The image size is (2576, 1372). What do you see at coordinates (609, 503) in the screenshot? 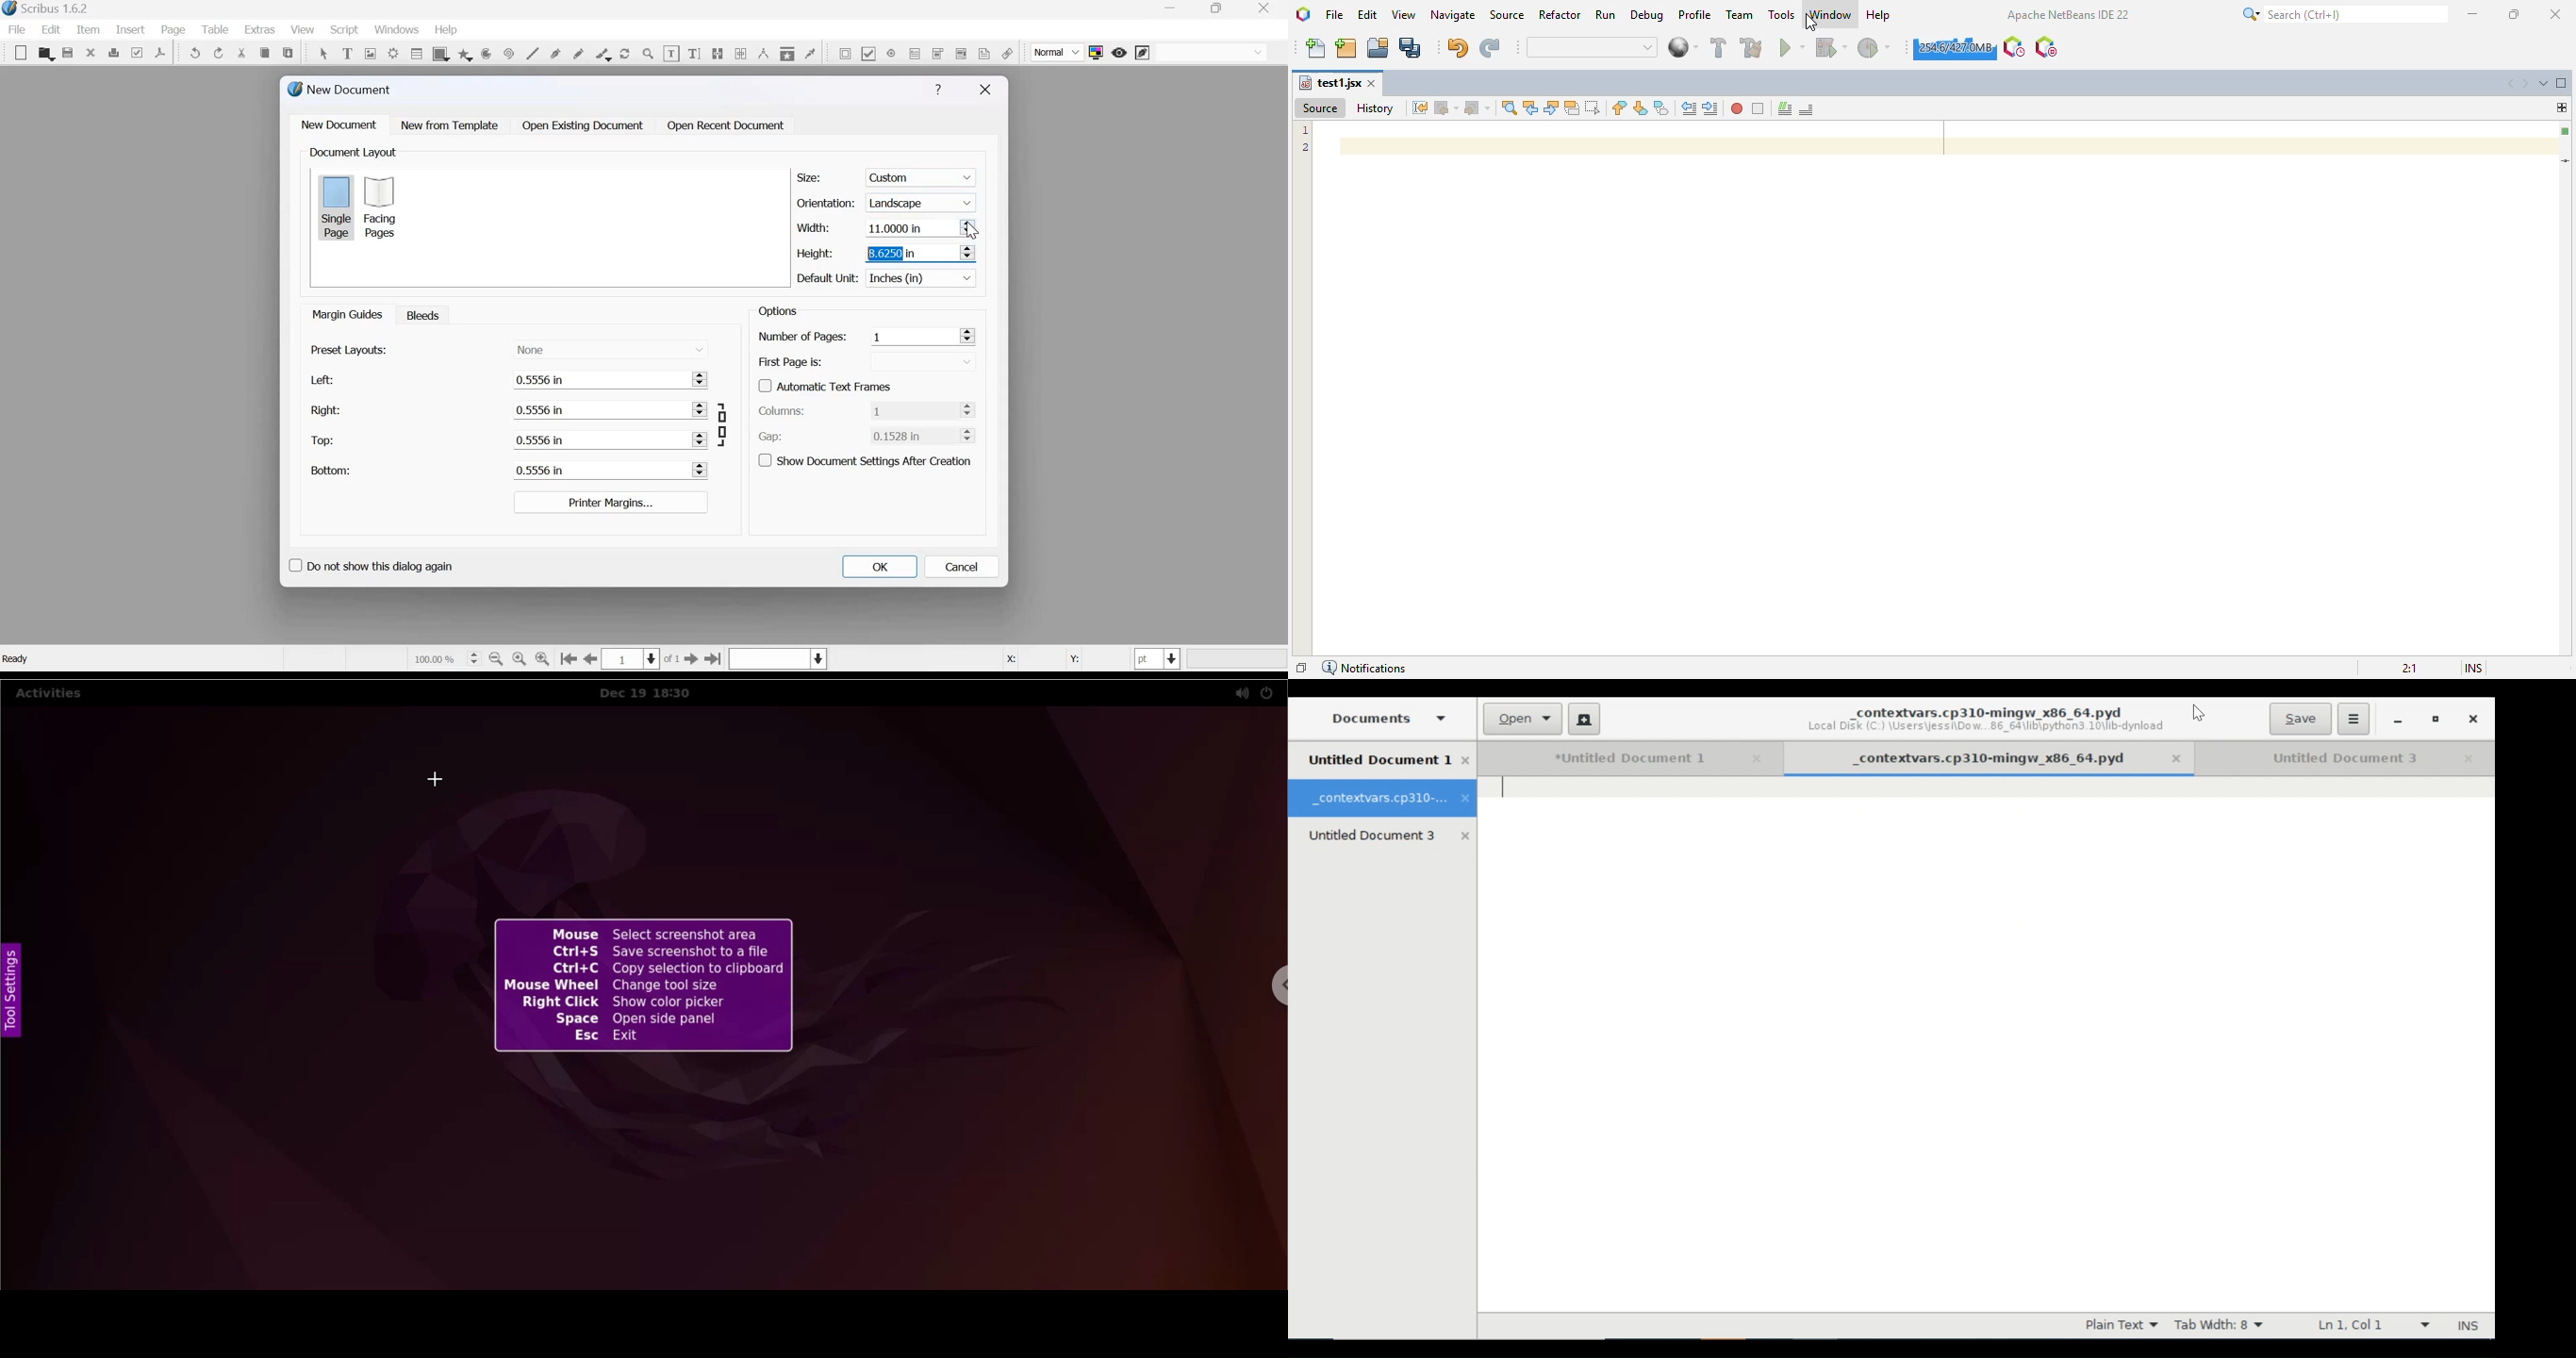
I see `Printer margins` at bounding box center [609, 503].